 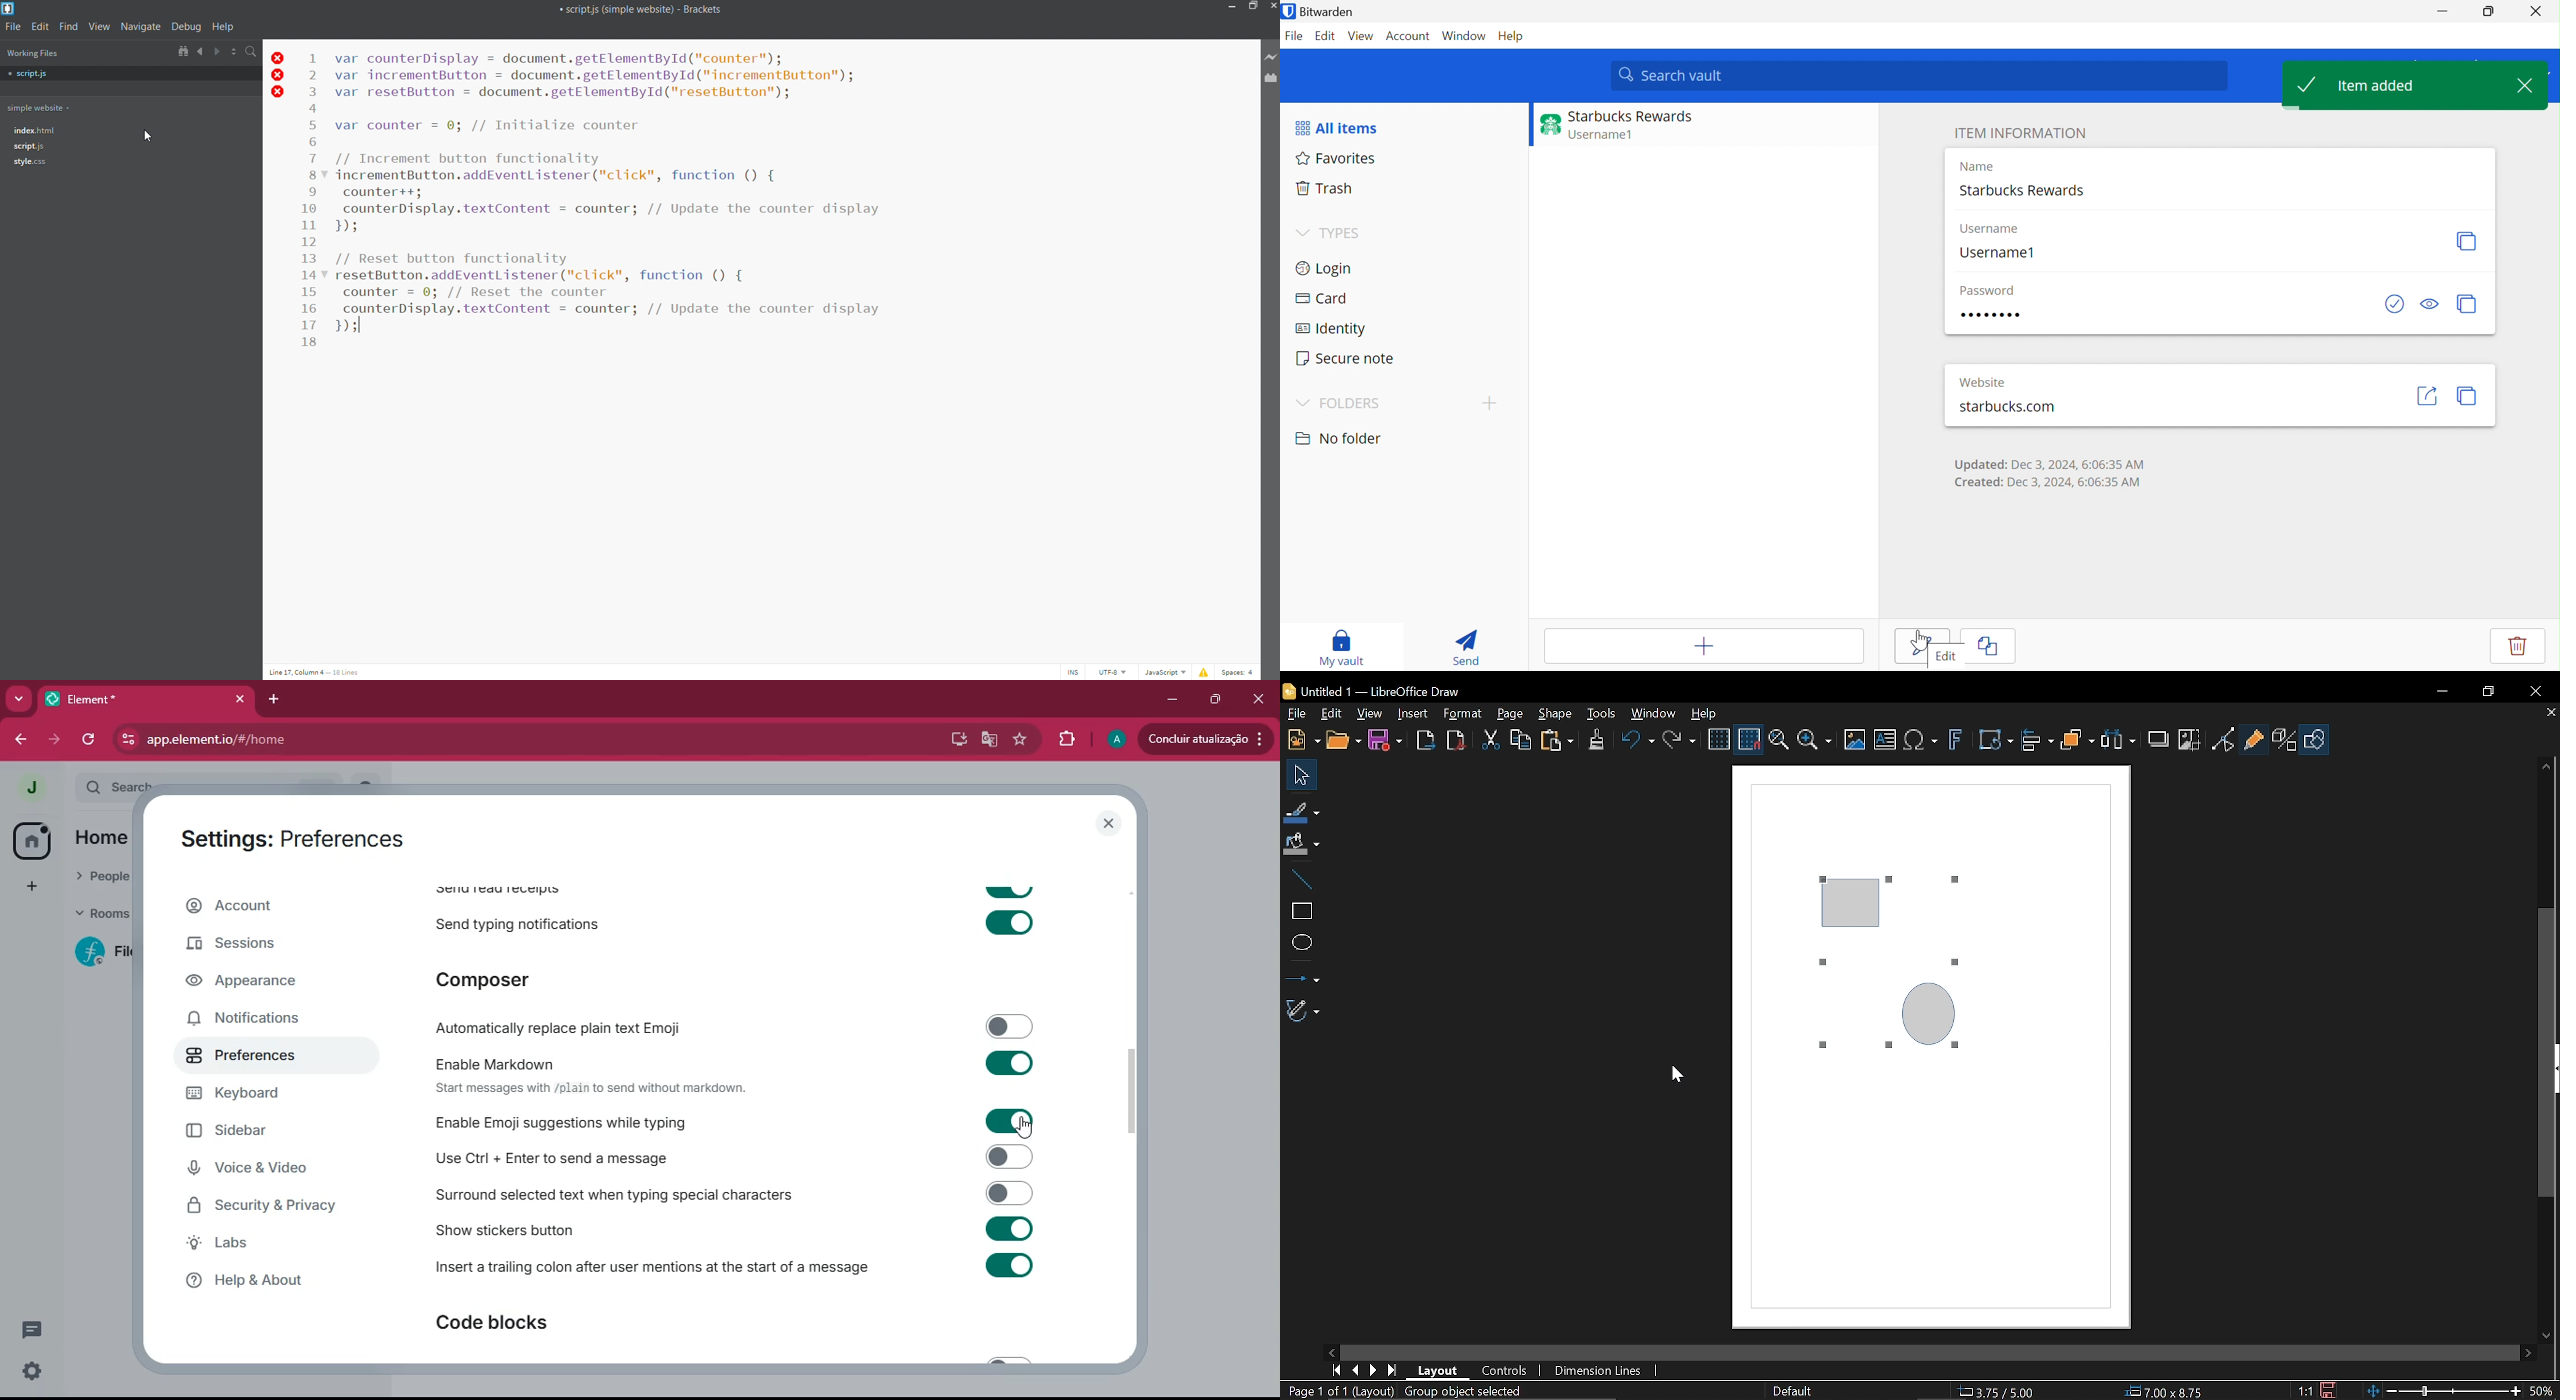 What do you see at coordinates (1598, 741) in the screenshot?
I see `Clone` at bounding box center [1598, 741].